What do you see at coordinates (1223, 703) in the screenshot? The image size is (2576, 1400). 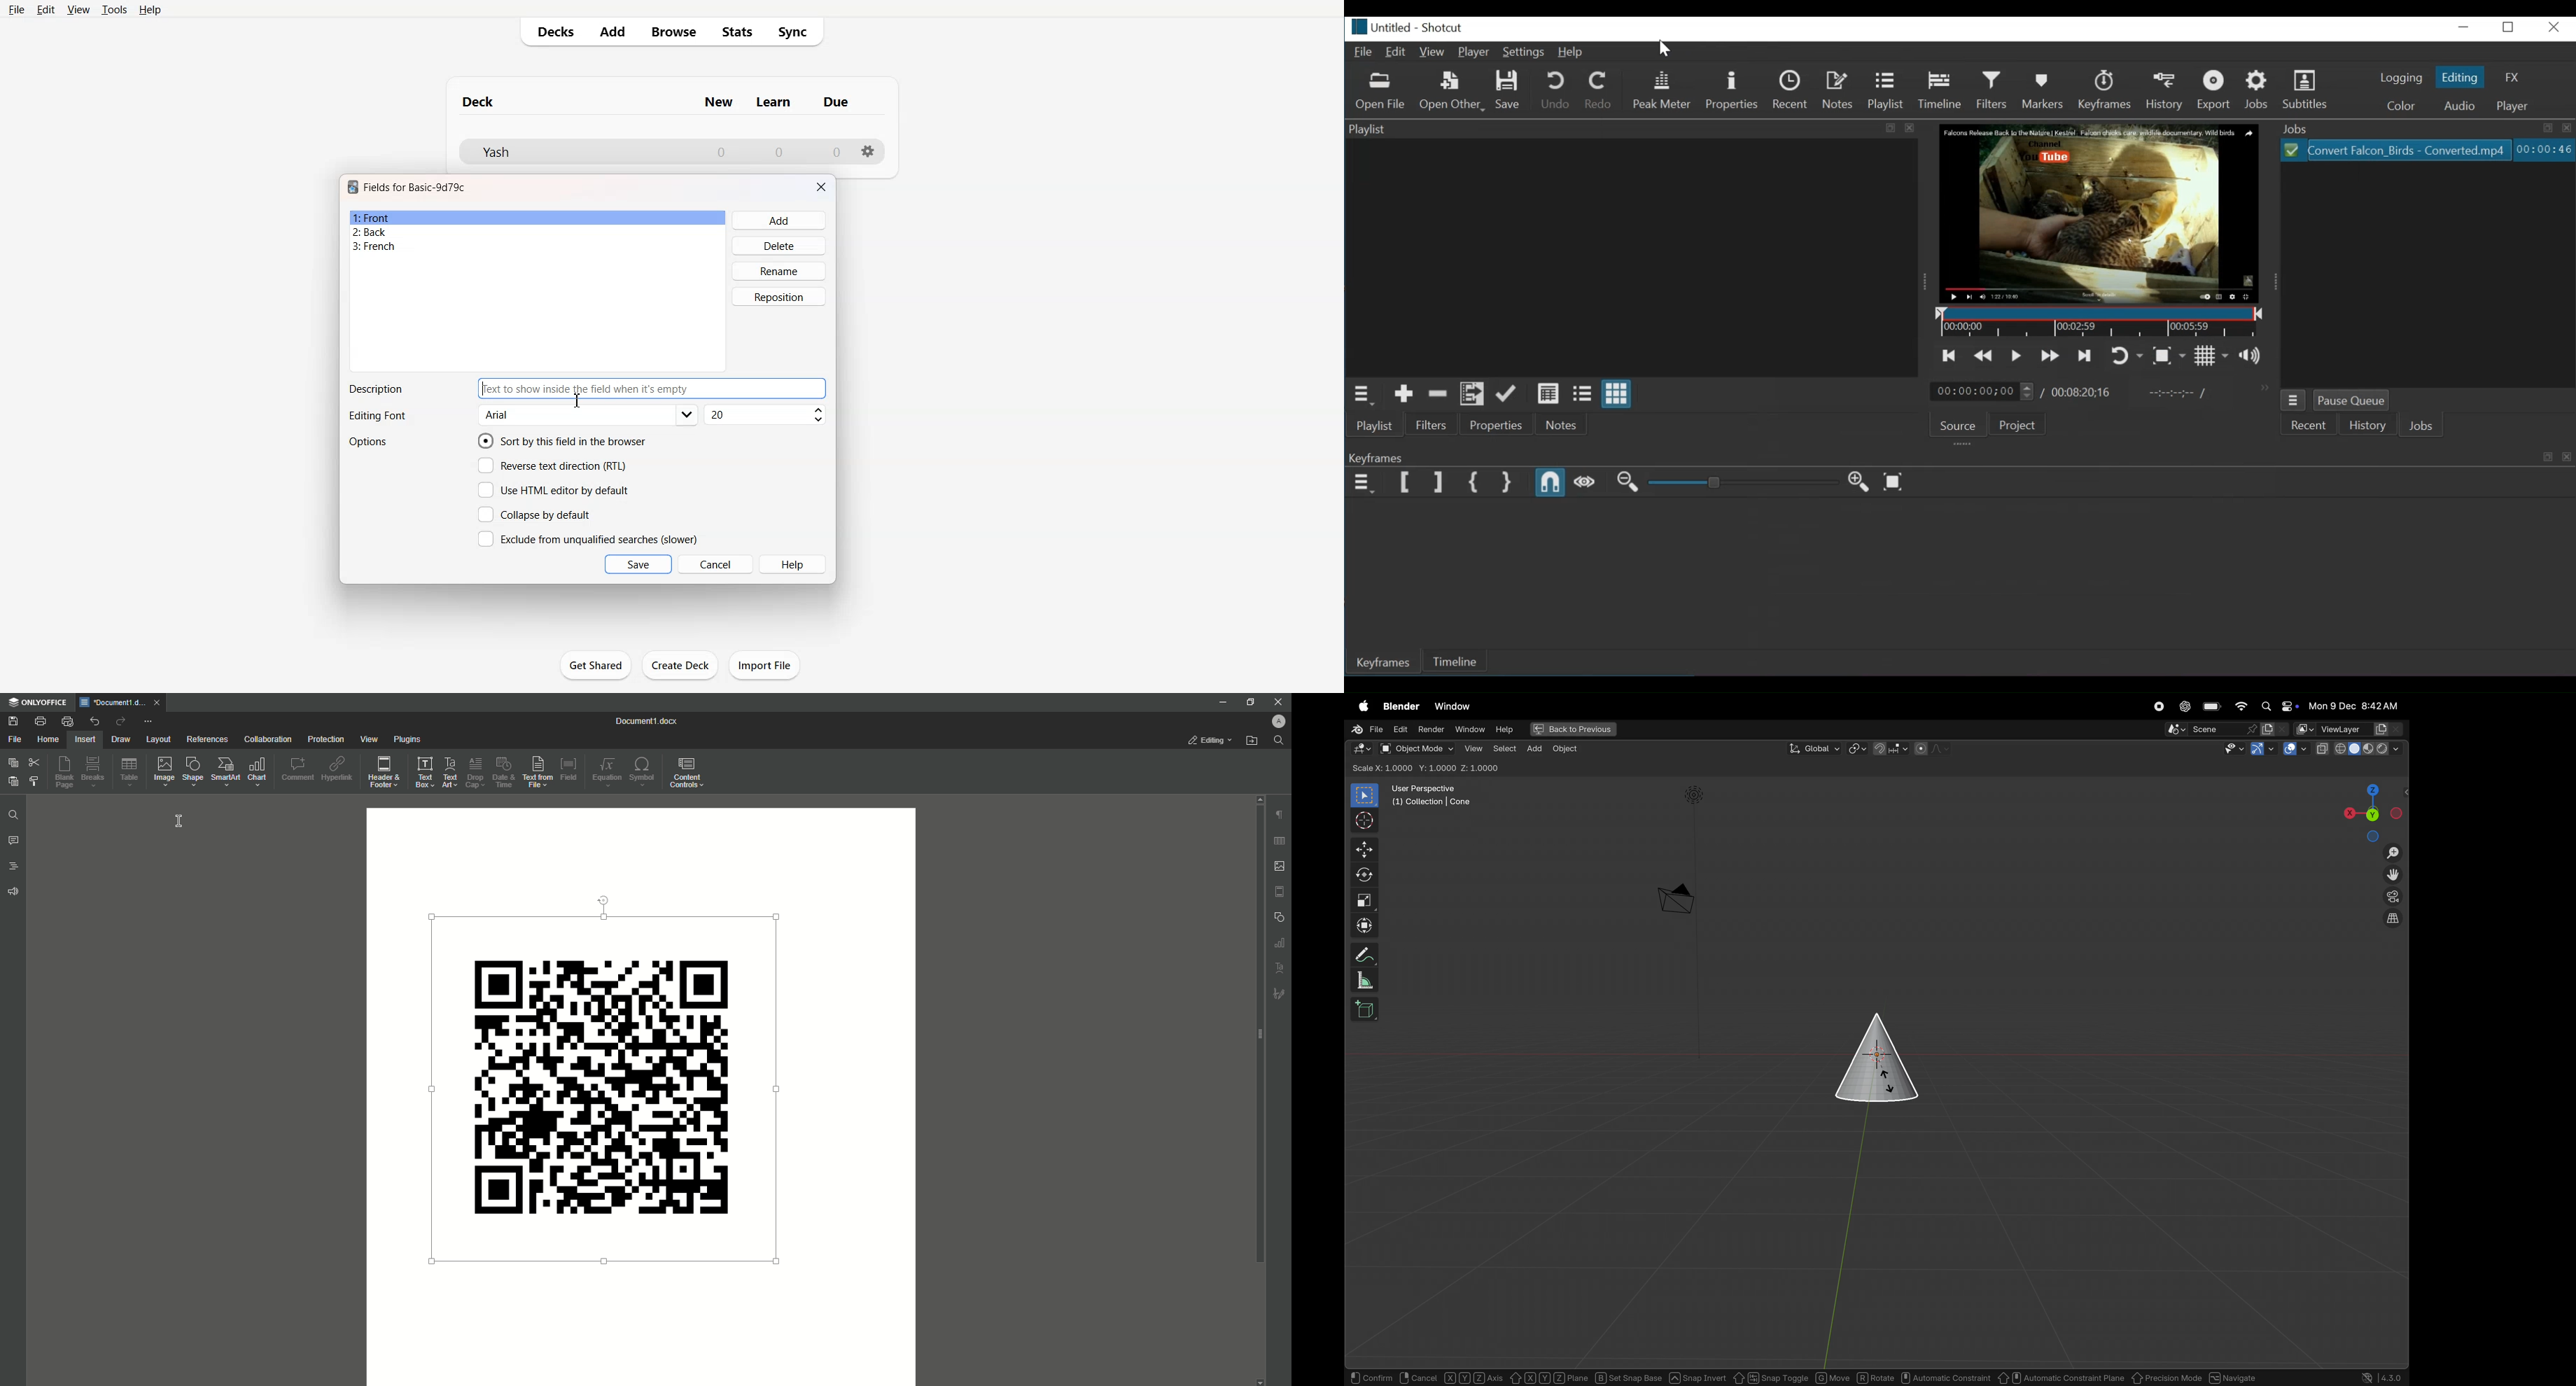 I see `Minimize` at bounding box center [1223, 703].